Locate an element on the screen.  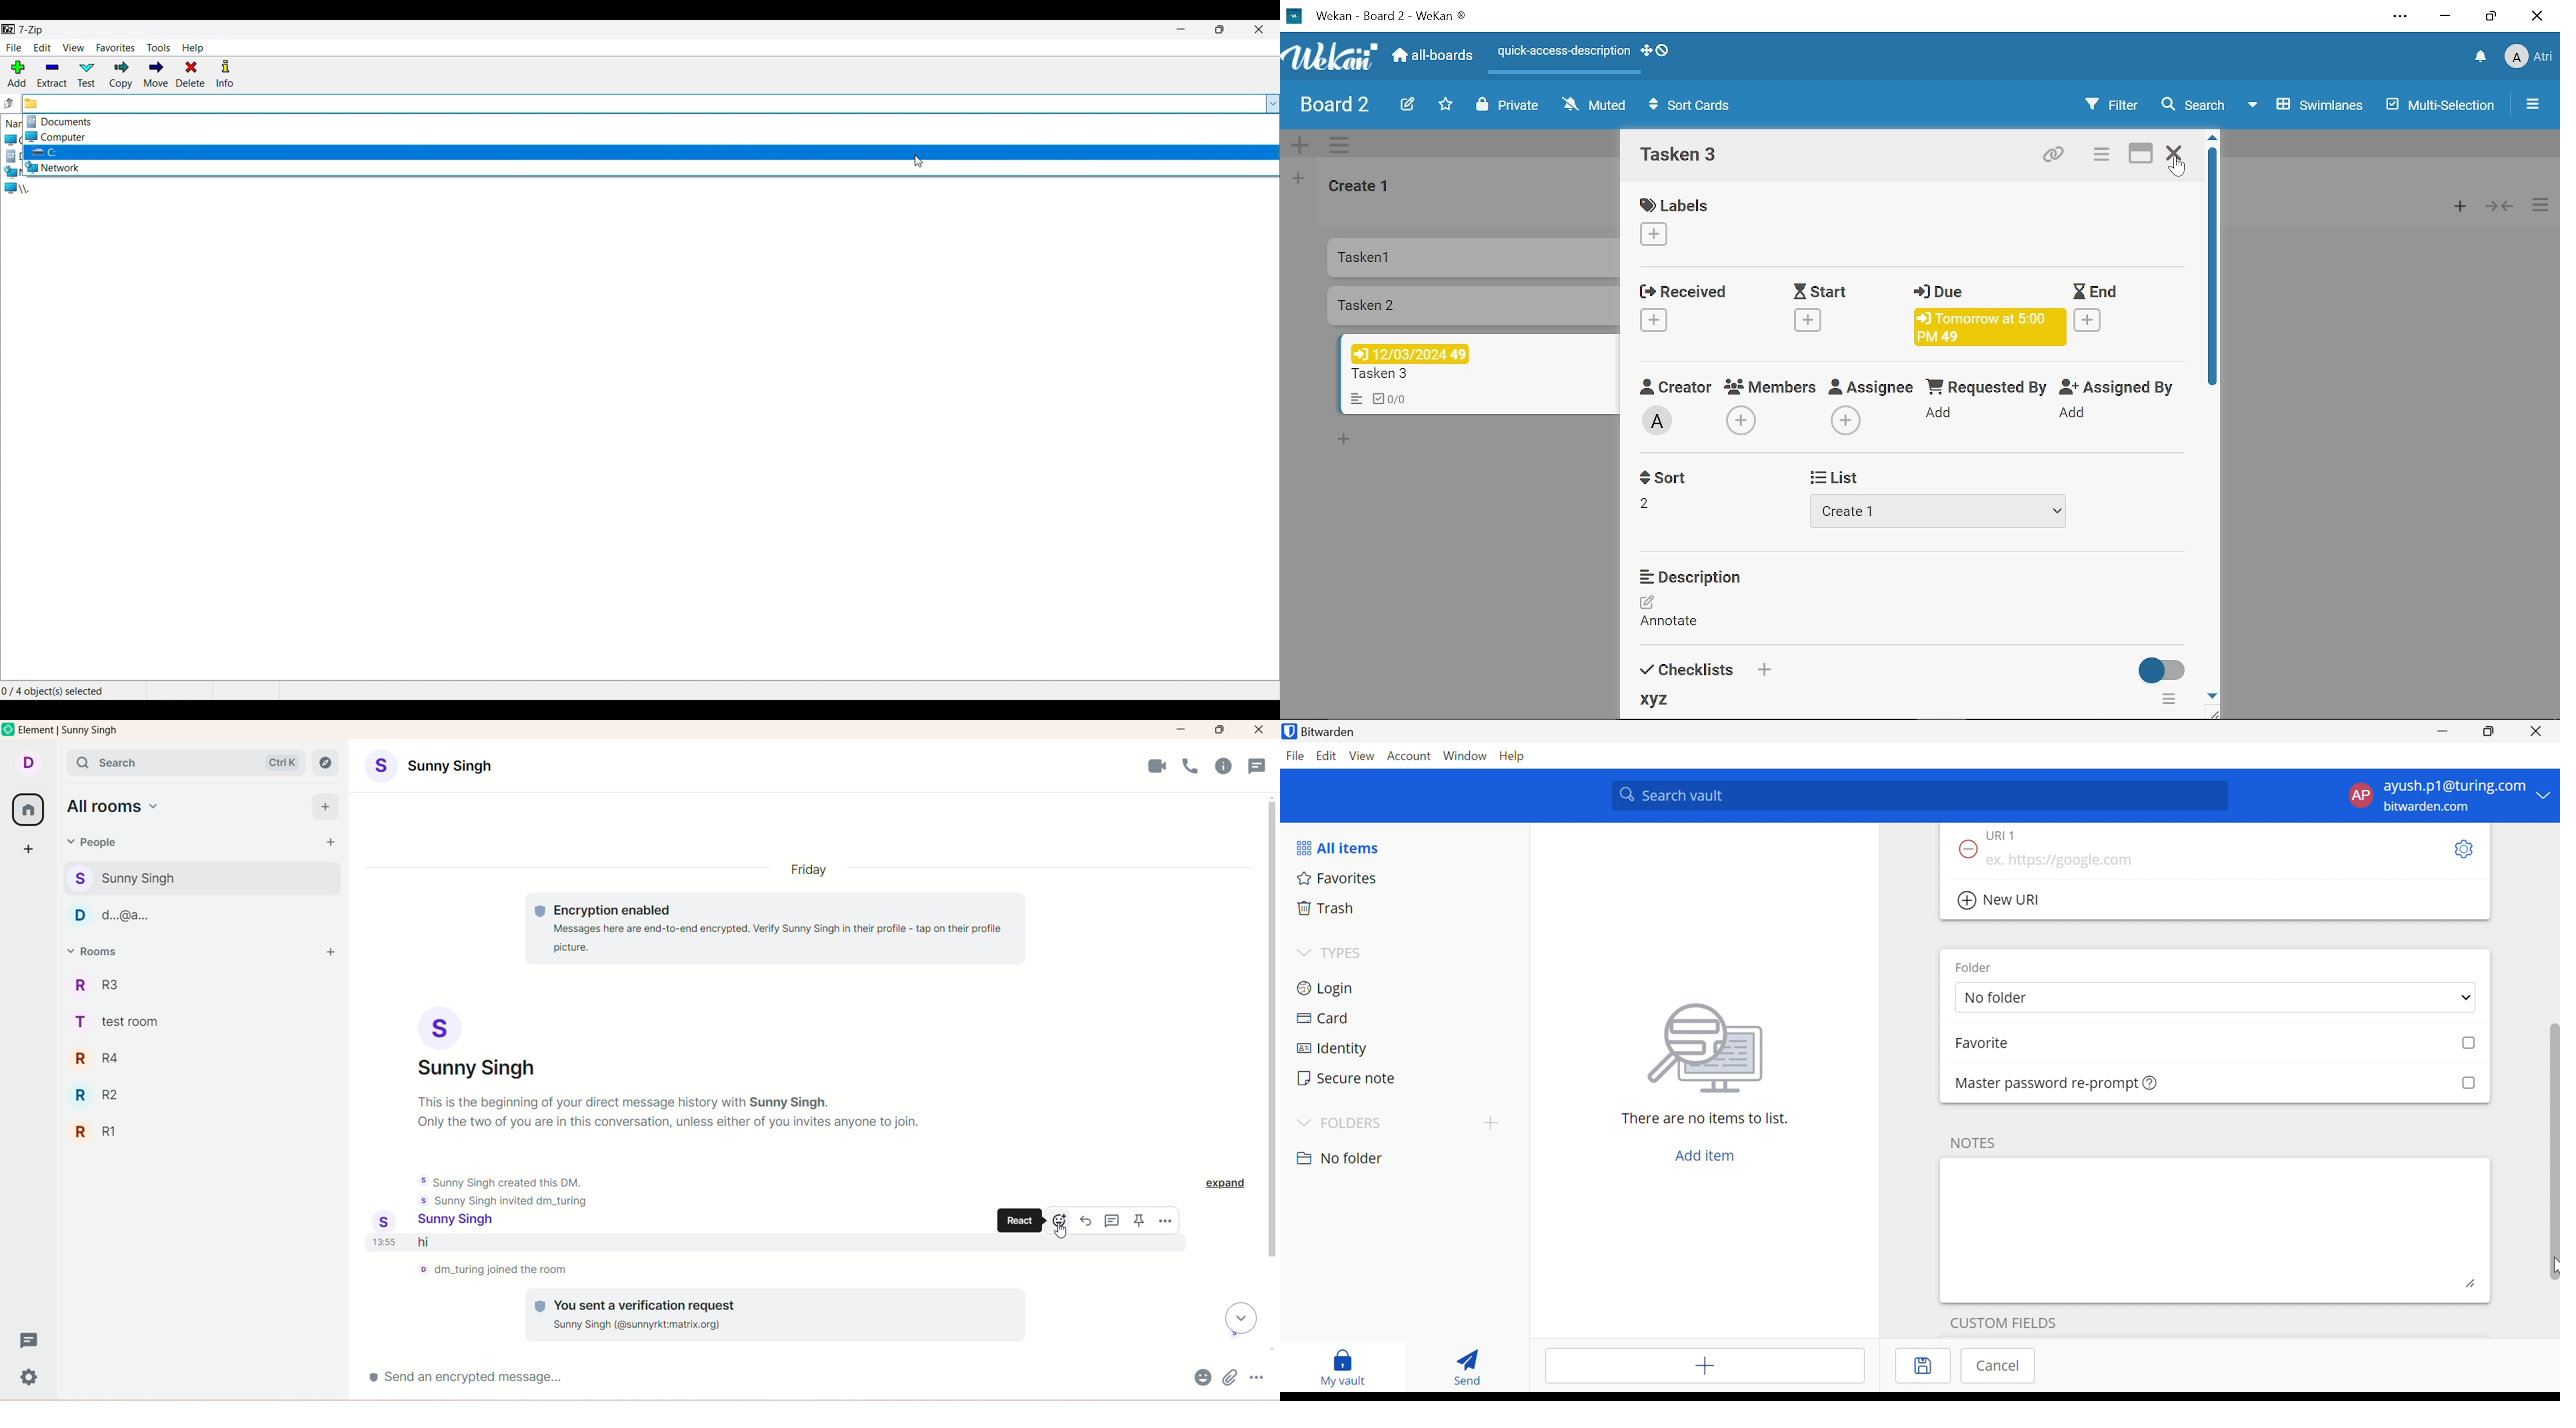
scroll is located at coordinates (1241, 1319).